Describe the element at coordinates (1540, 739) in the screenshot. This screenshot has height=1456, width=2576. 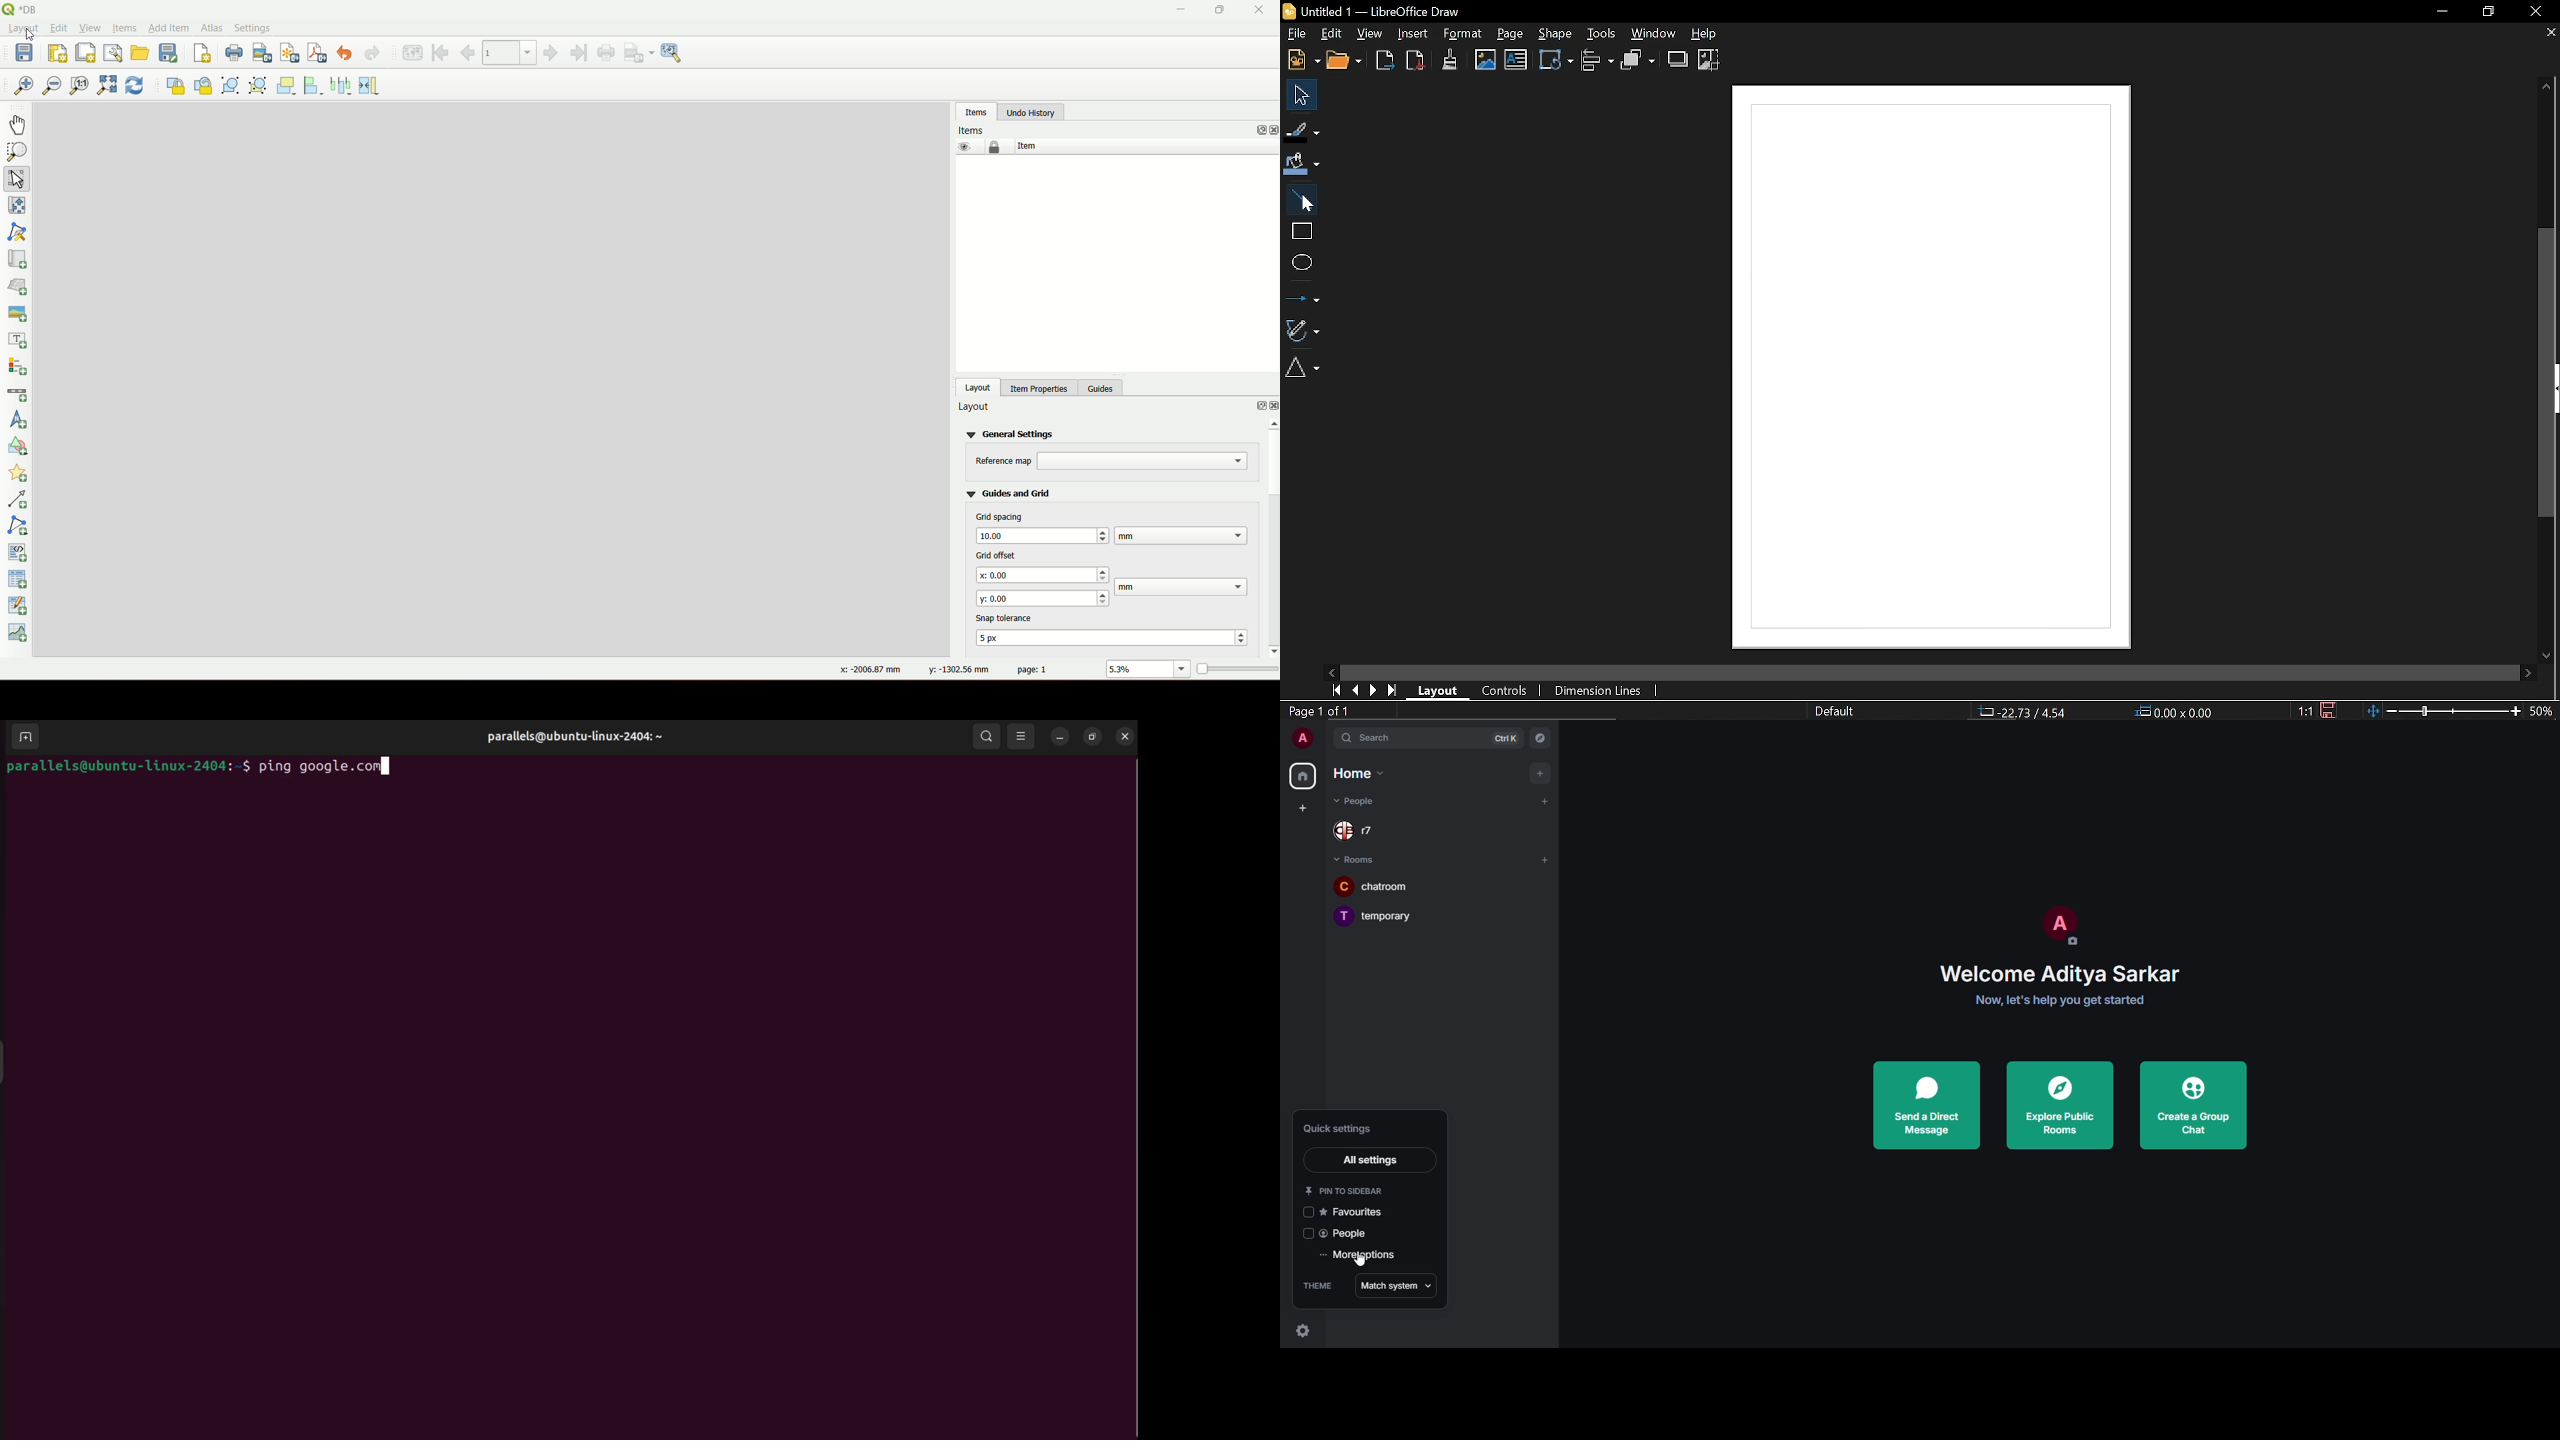
I see `navigator` at that location.